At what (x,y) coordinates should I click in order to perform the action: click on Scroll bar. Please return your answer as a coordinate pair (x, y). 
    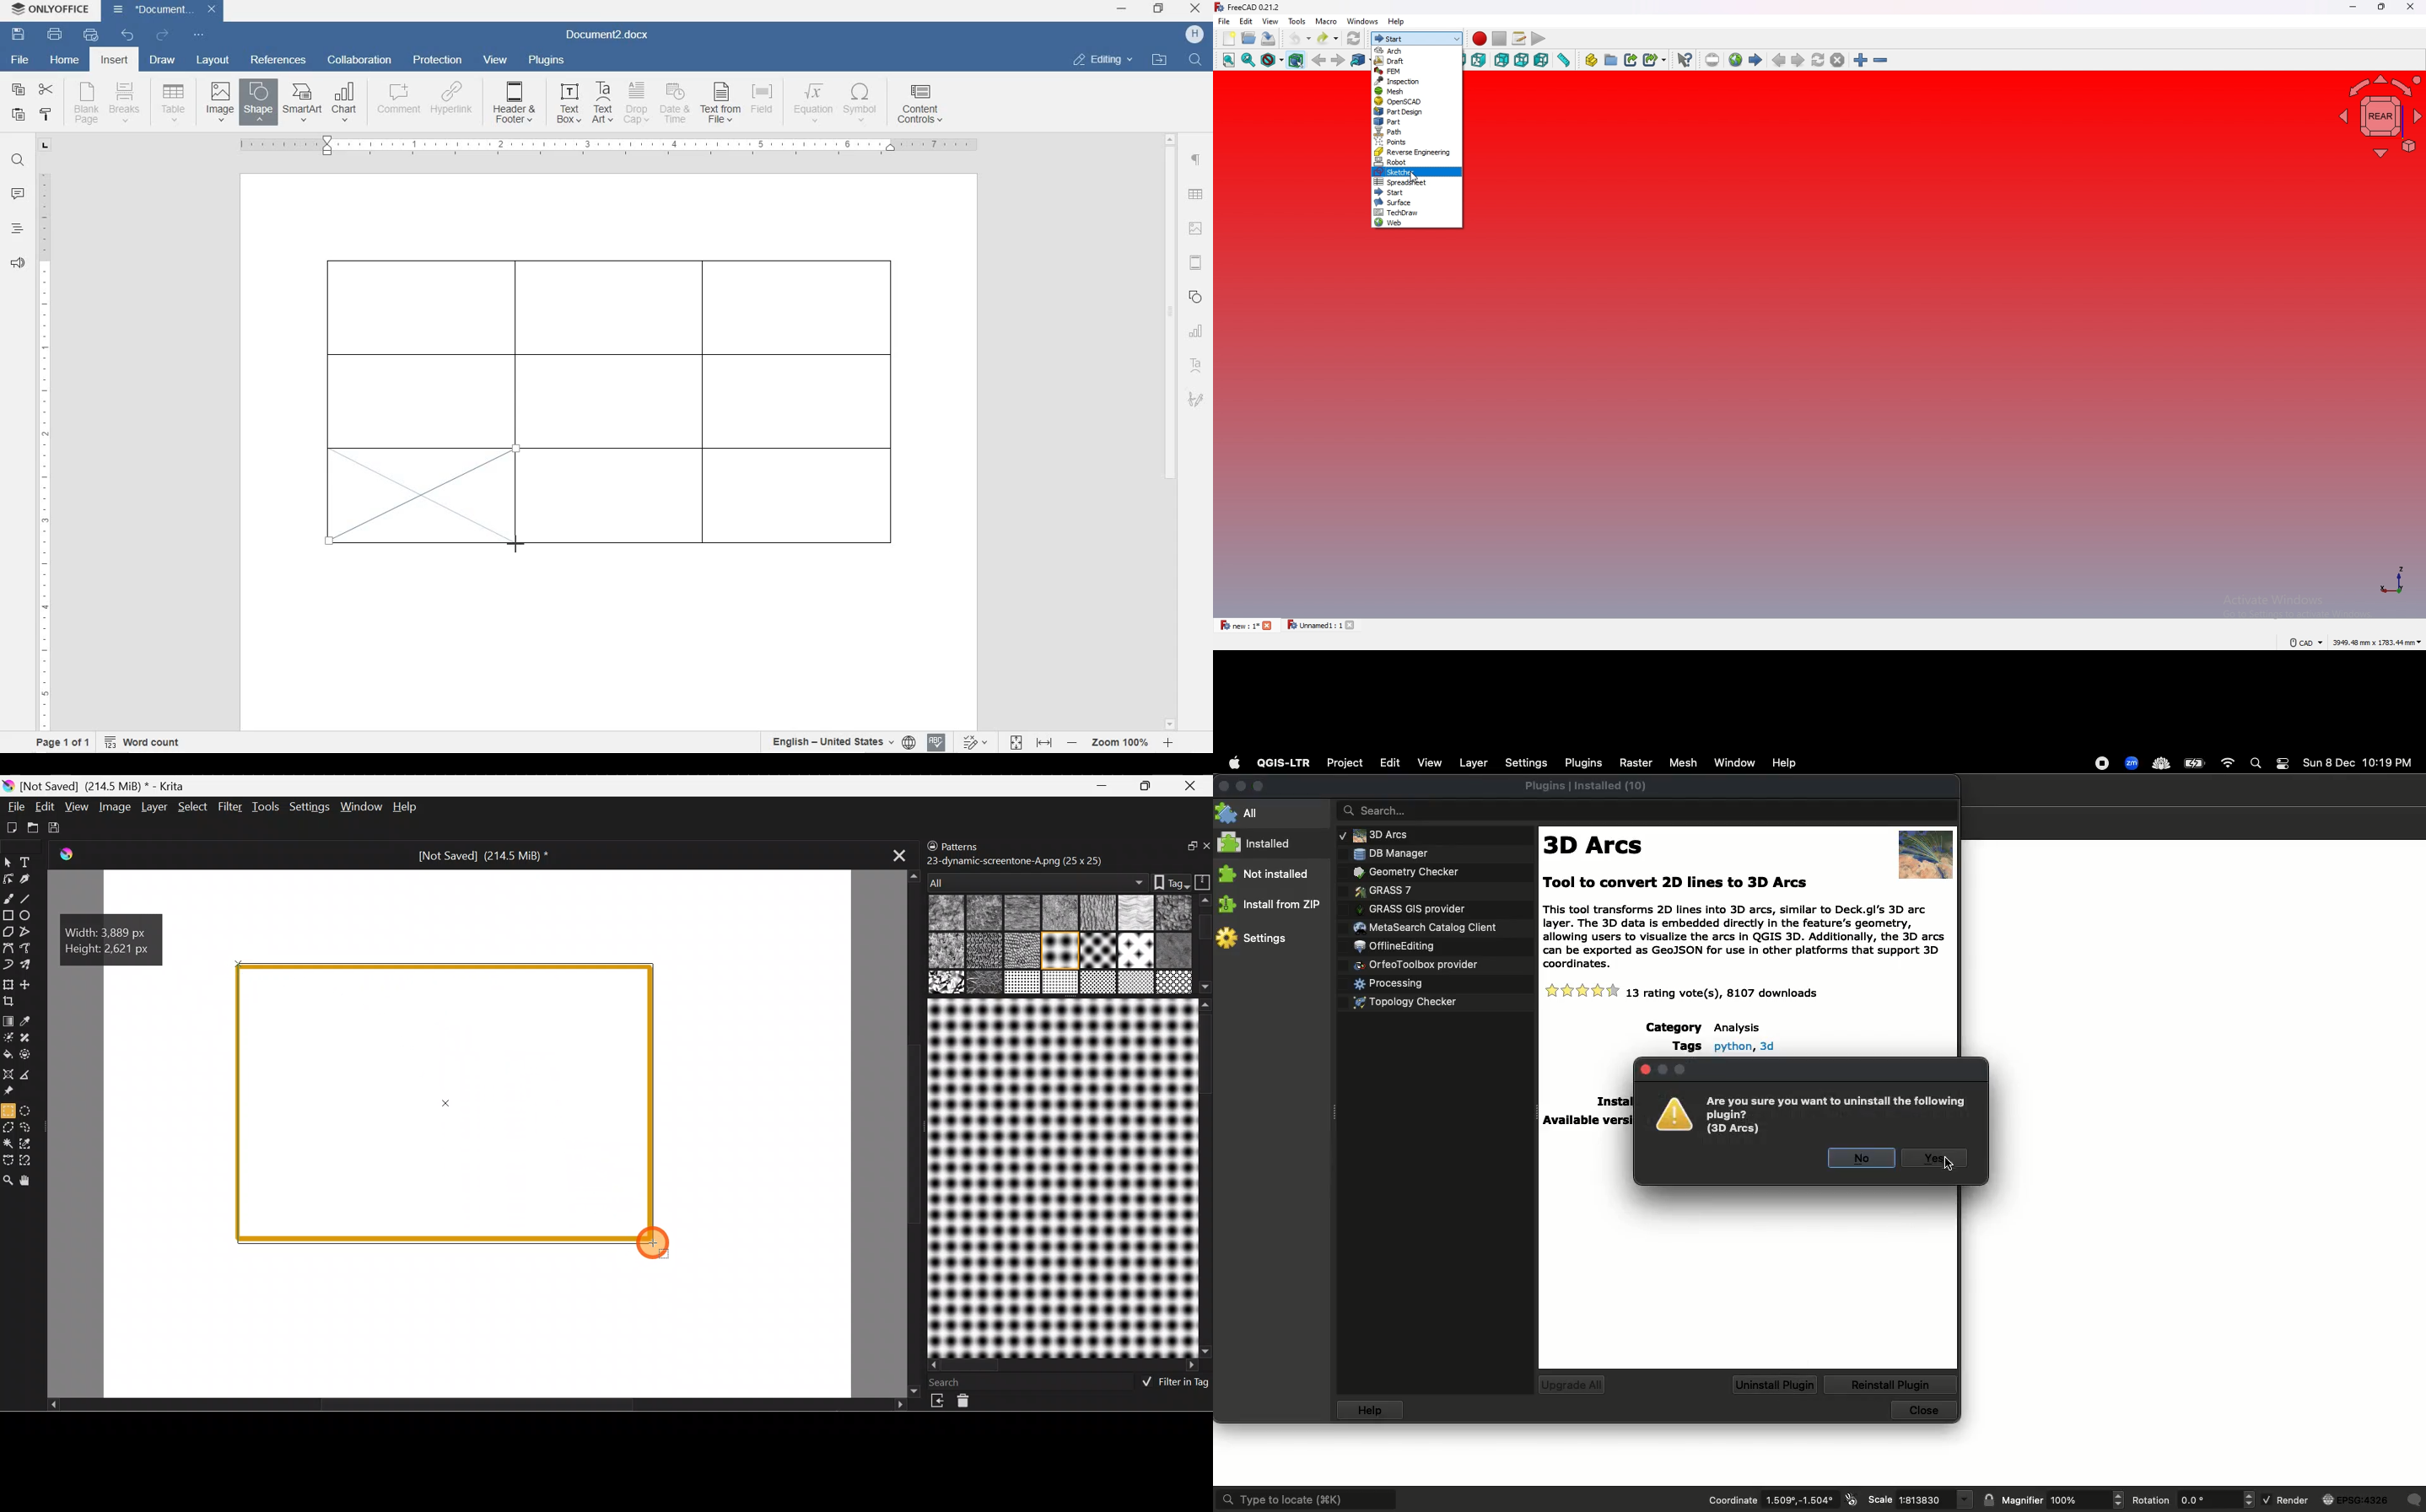
    Looking at the image, I should click on (1064, 1366).